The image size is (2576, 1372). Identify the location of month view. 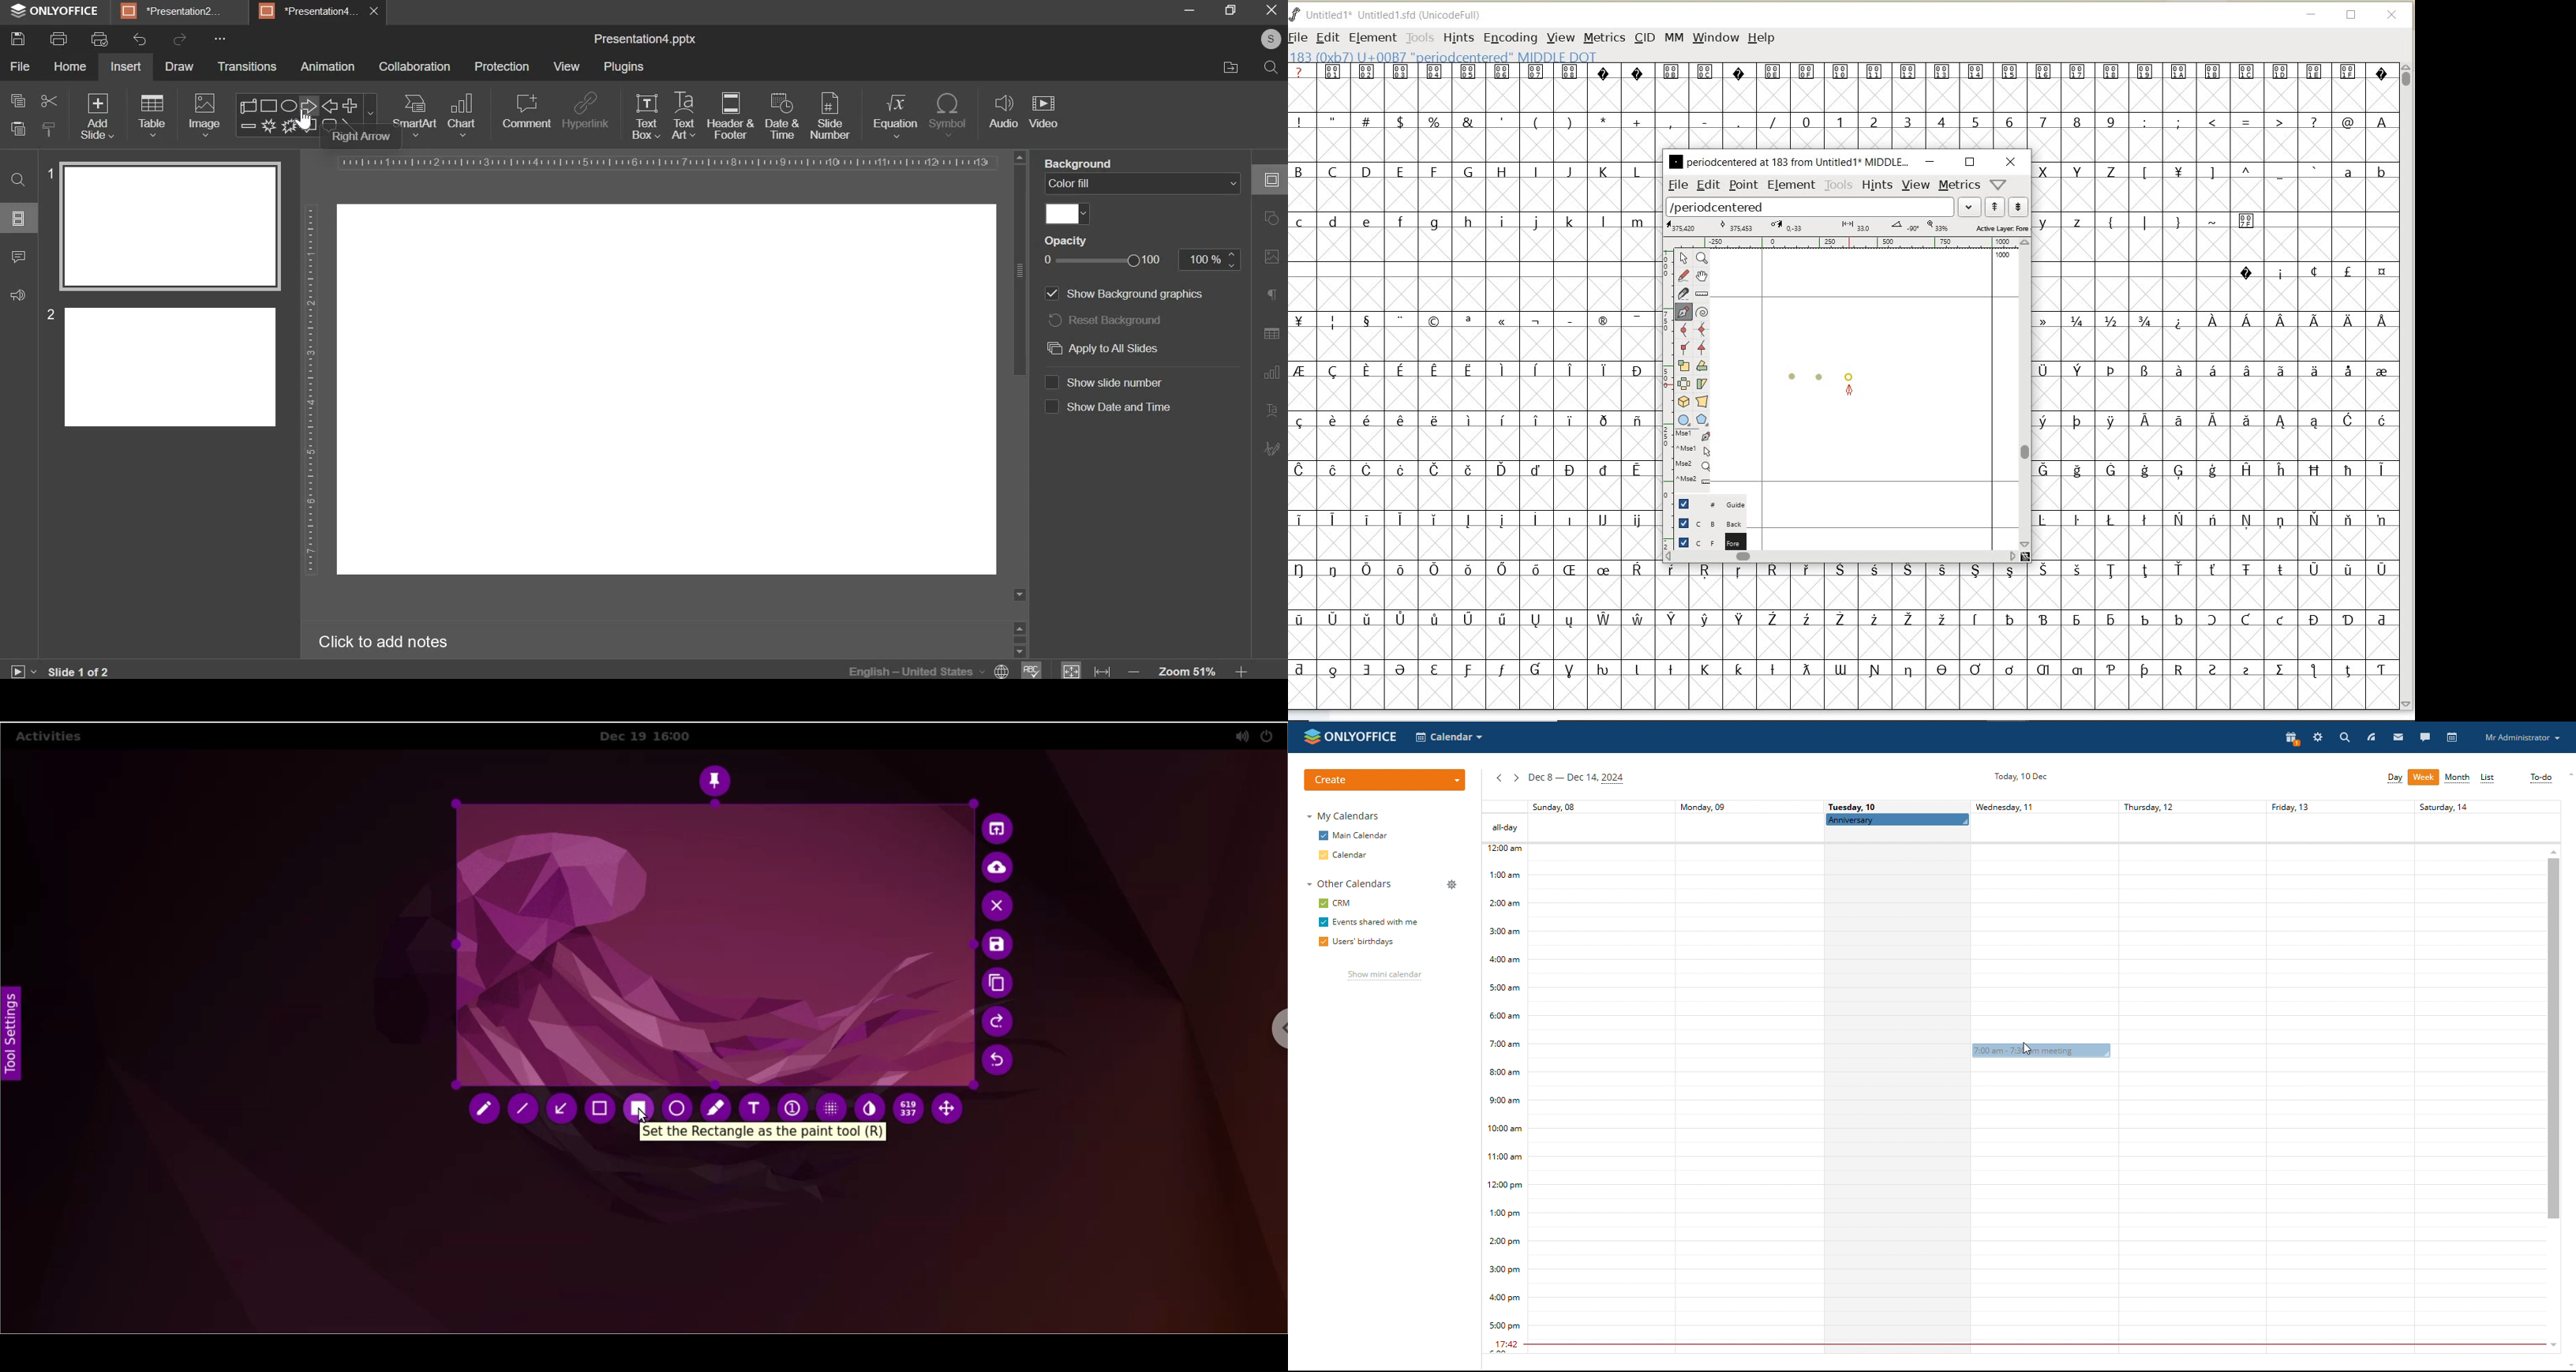
(2458, 778).